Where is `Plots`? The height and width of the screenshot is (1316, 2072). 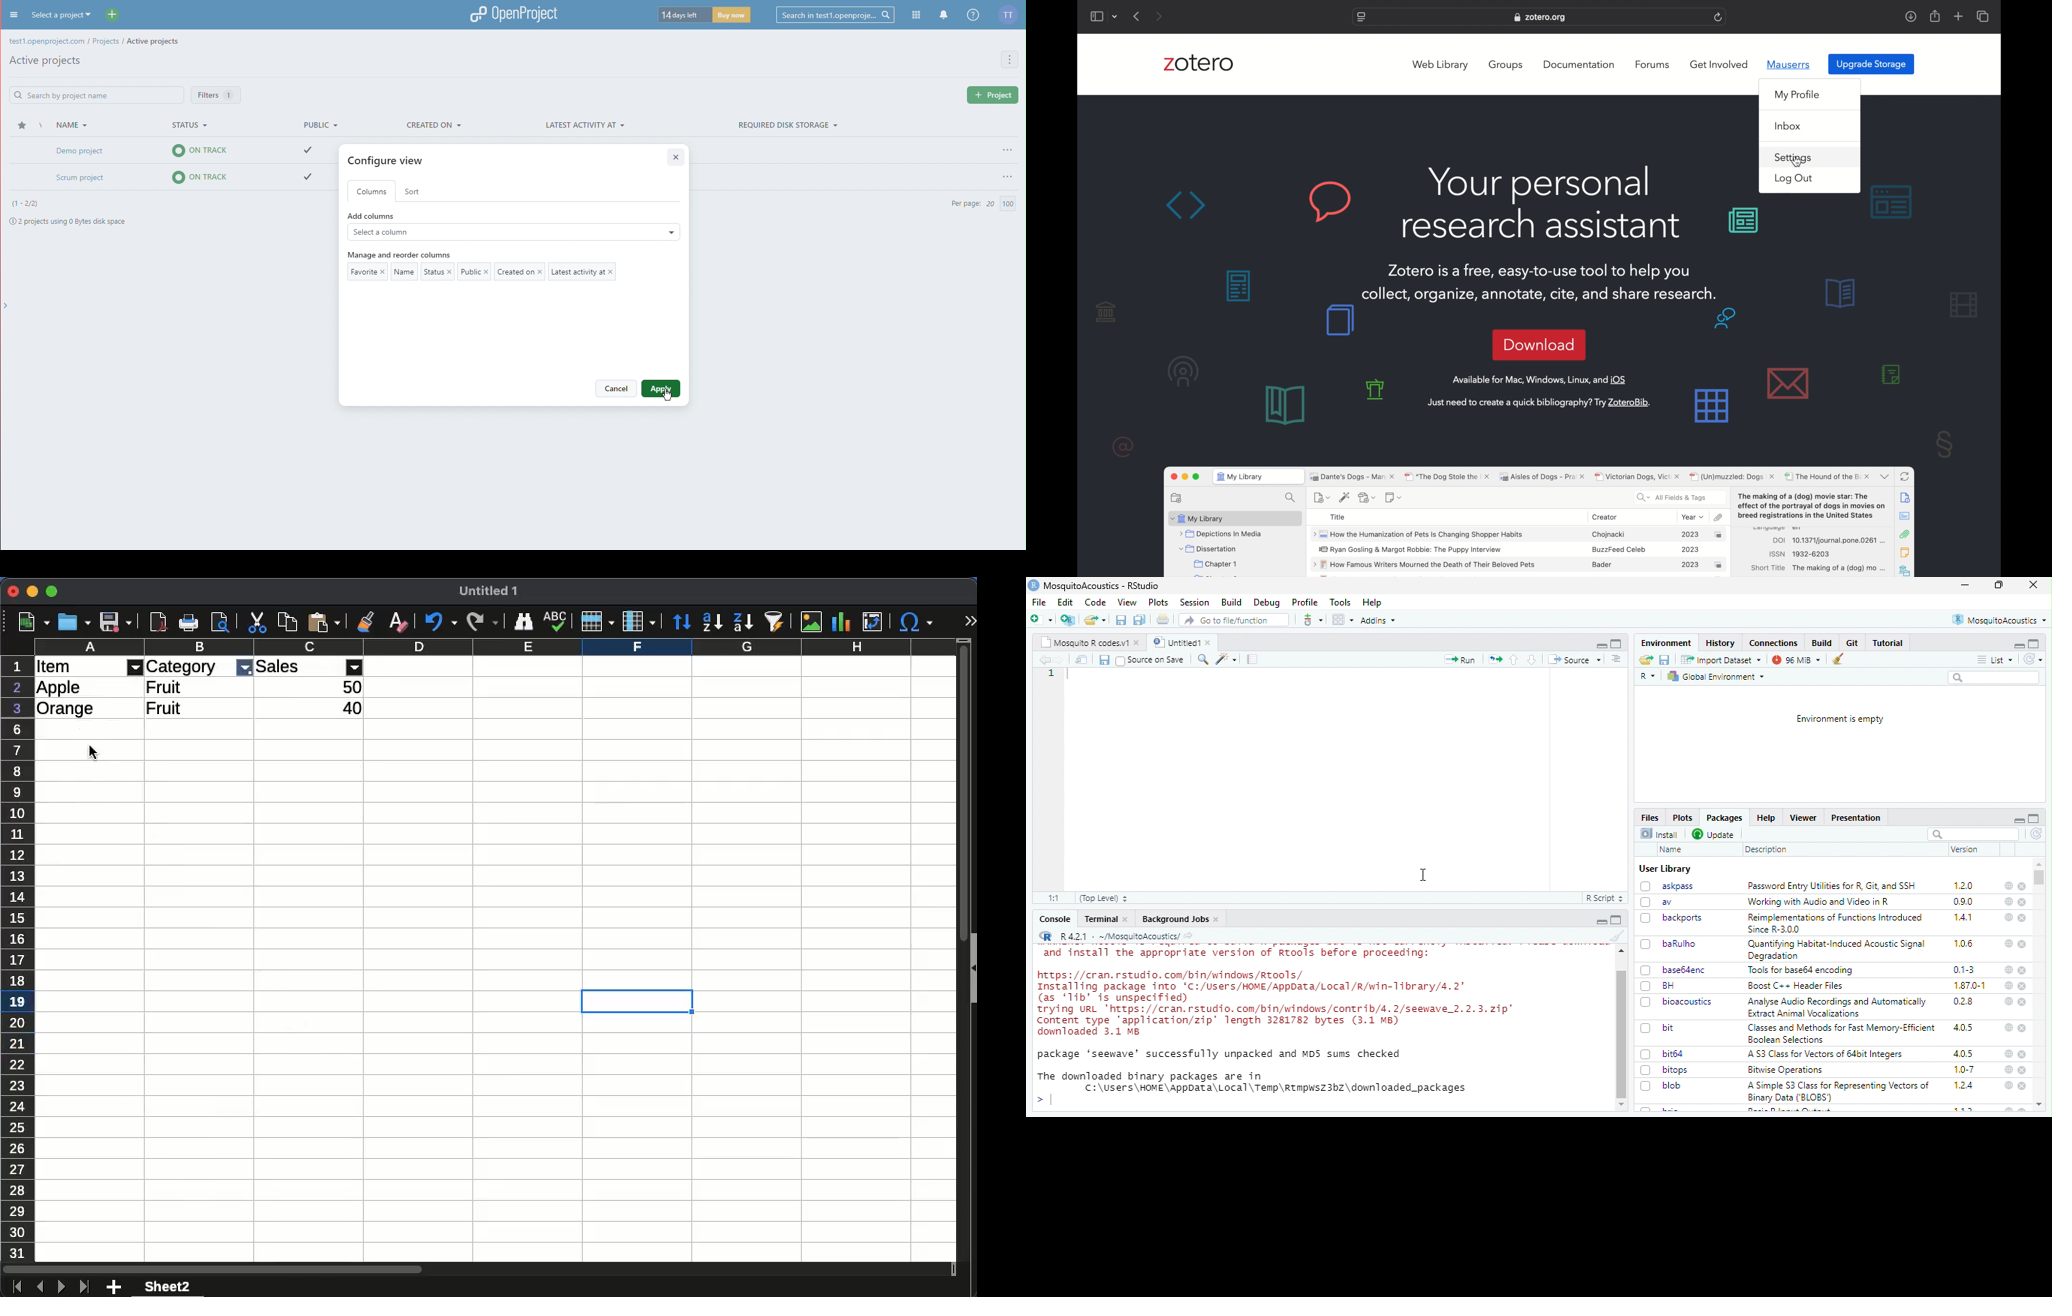
Plots is located at coordinates (1160, 603).